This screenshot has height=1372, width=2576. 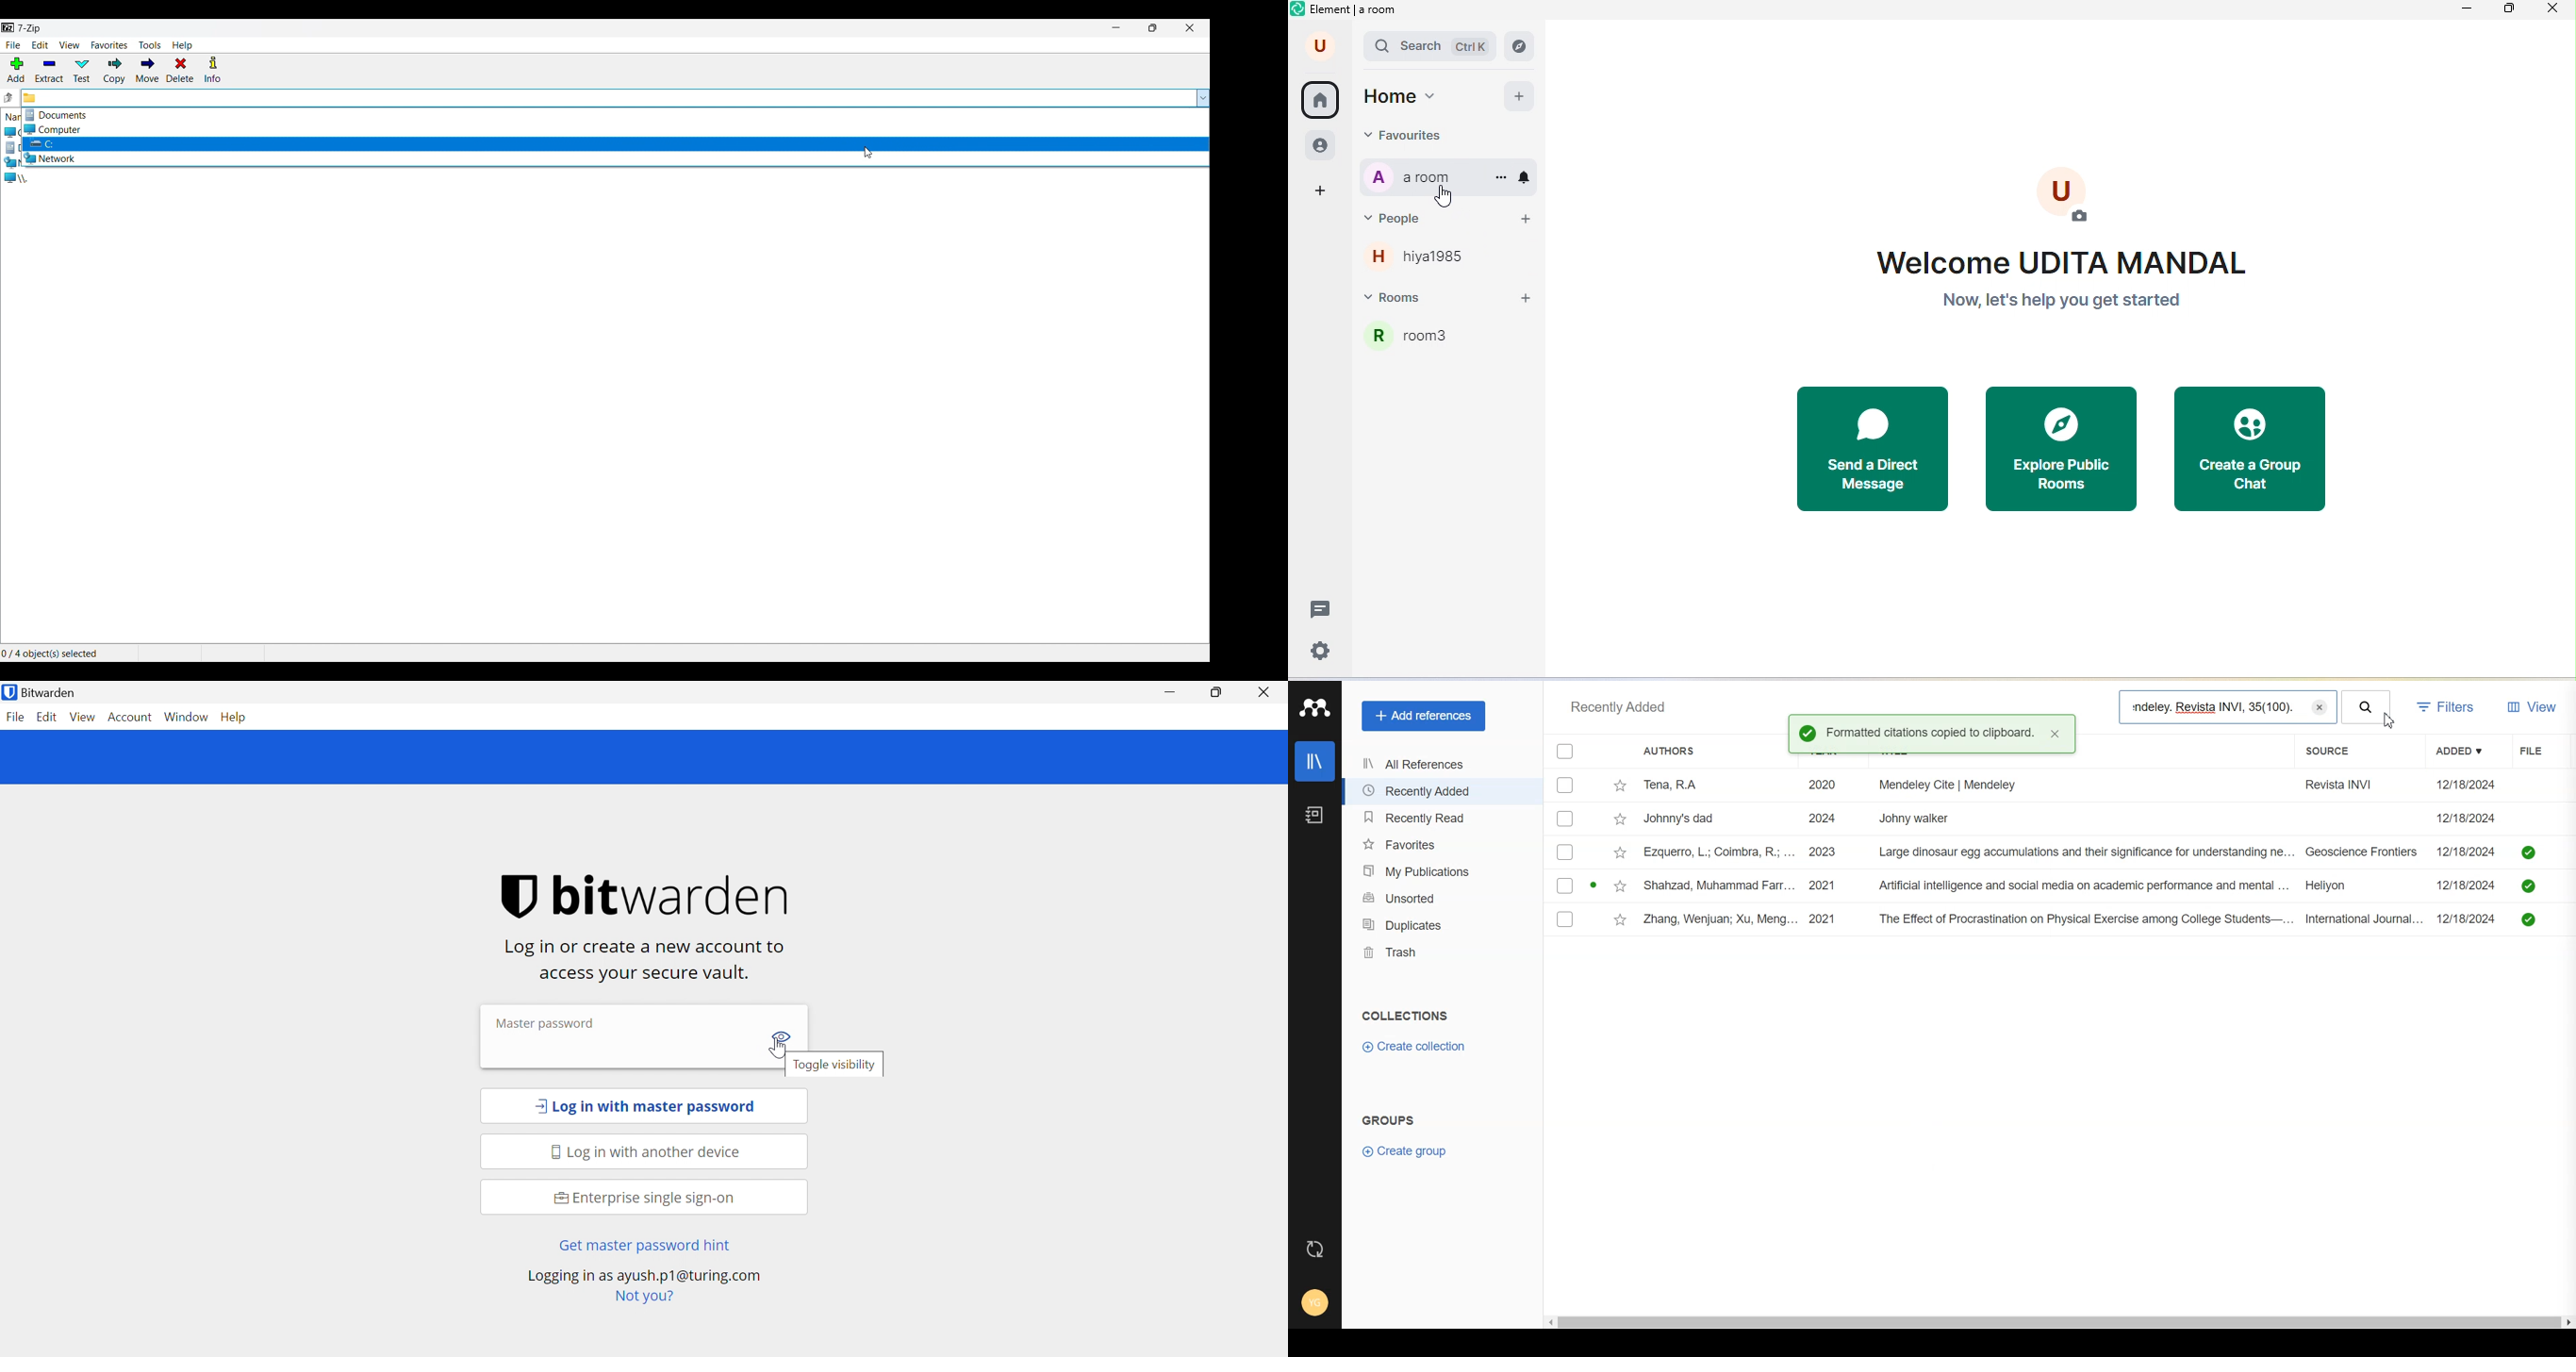 I want to click on Not you?, so click(x=643, y=1296).